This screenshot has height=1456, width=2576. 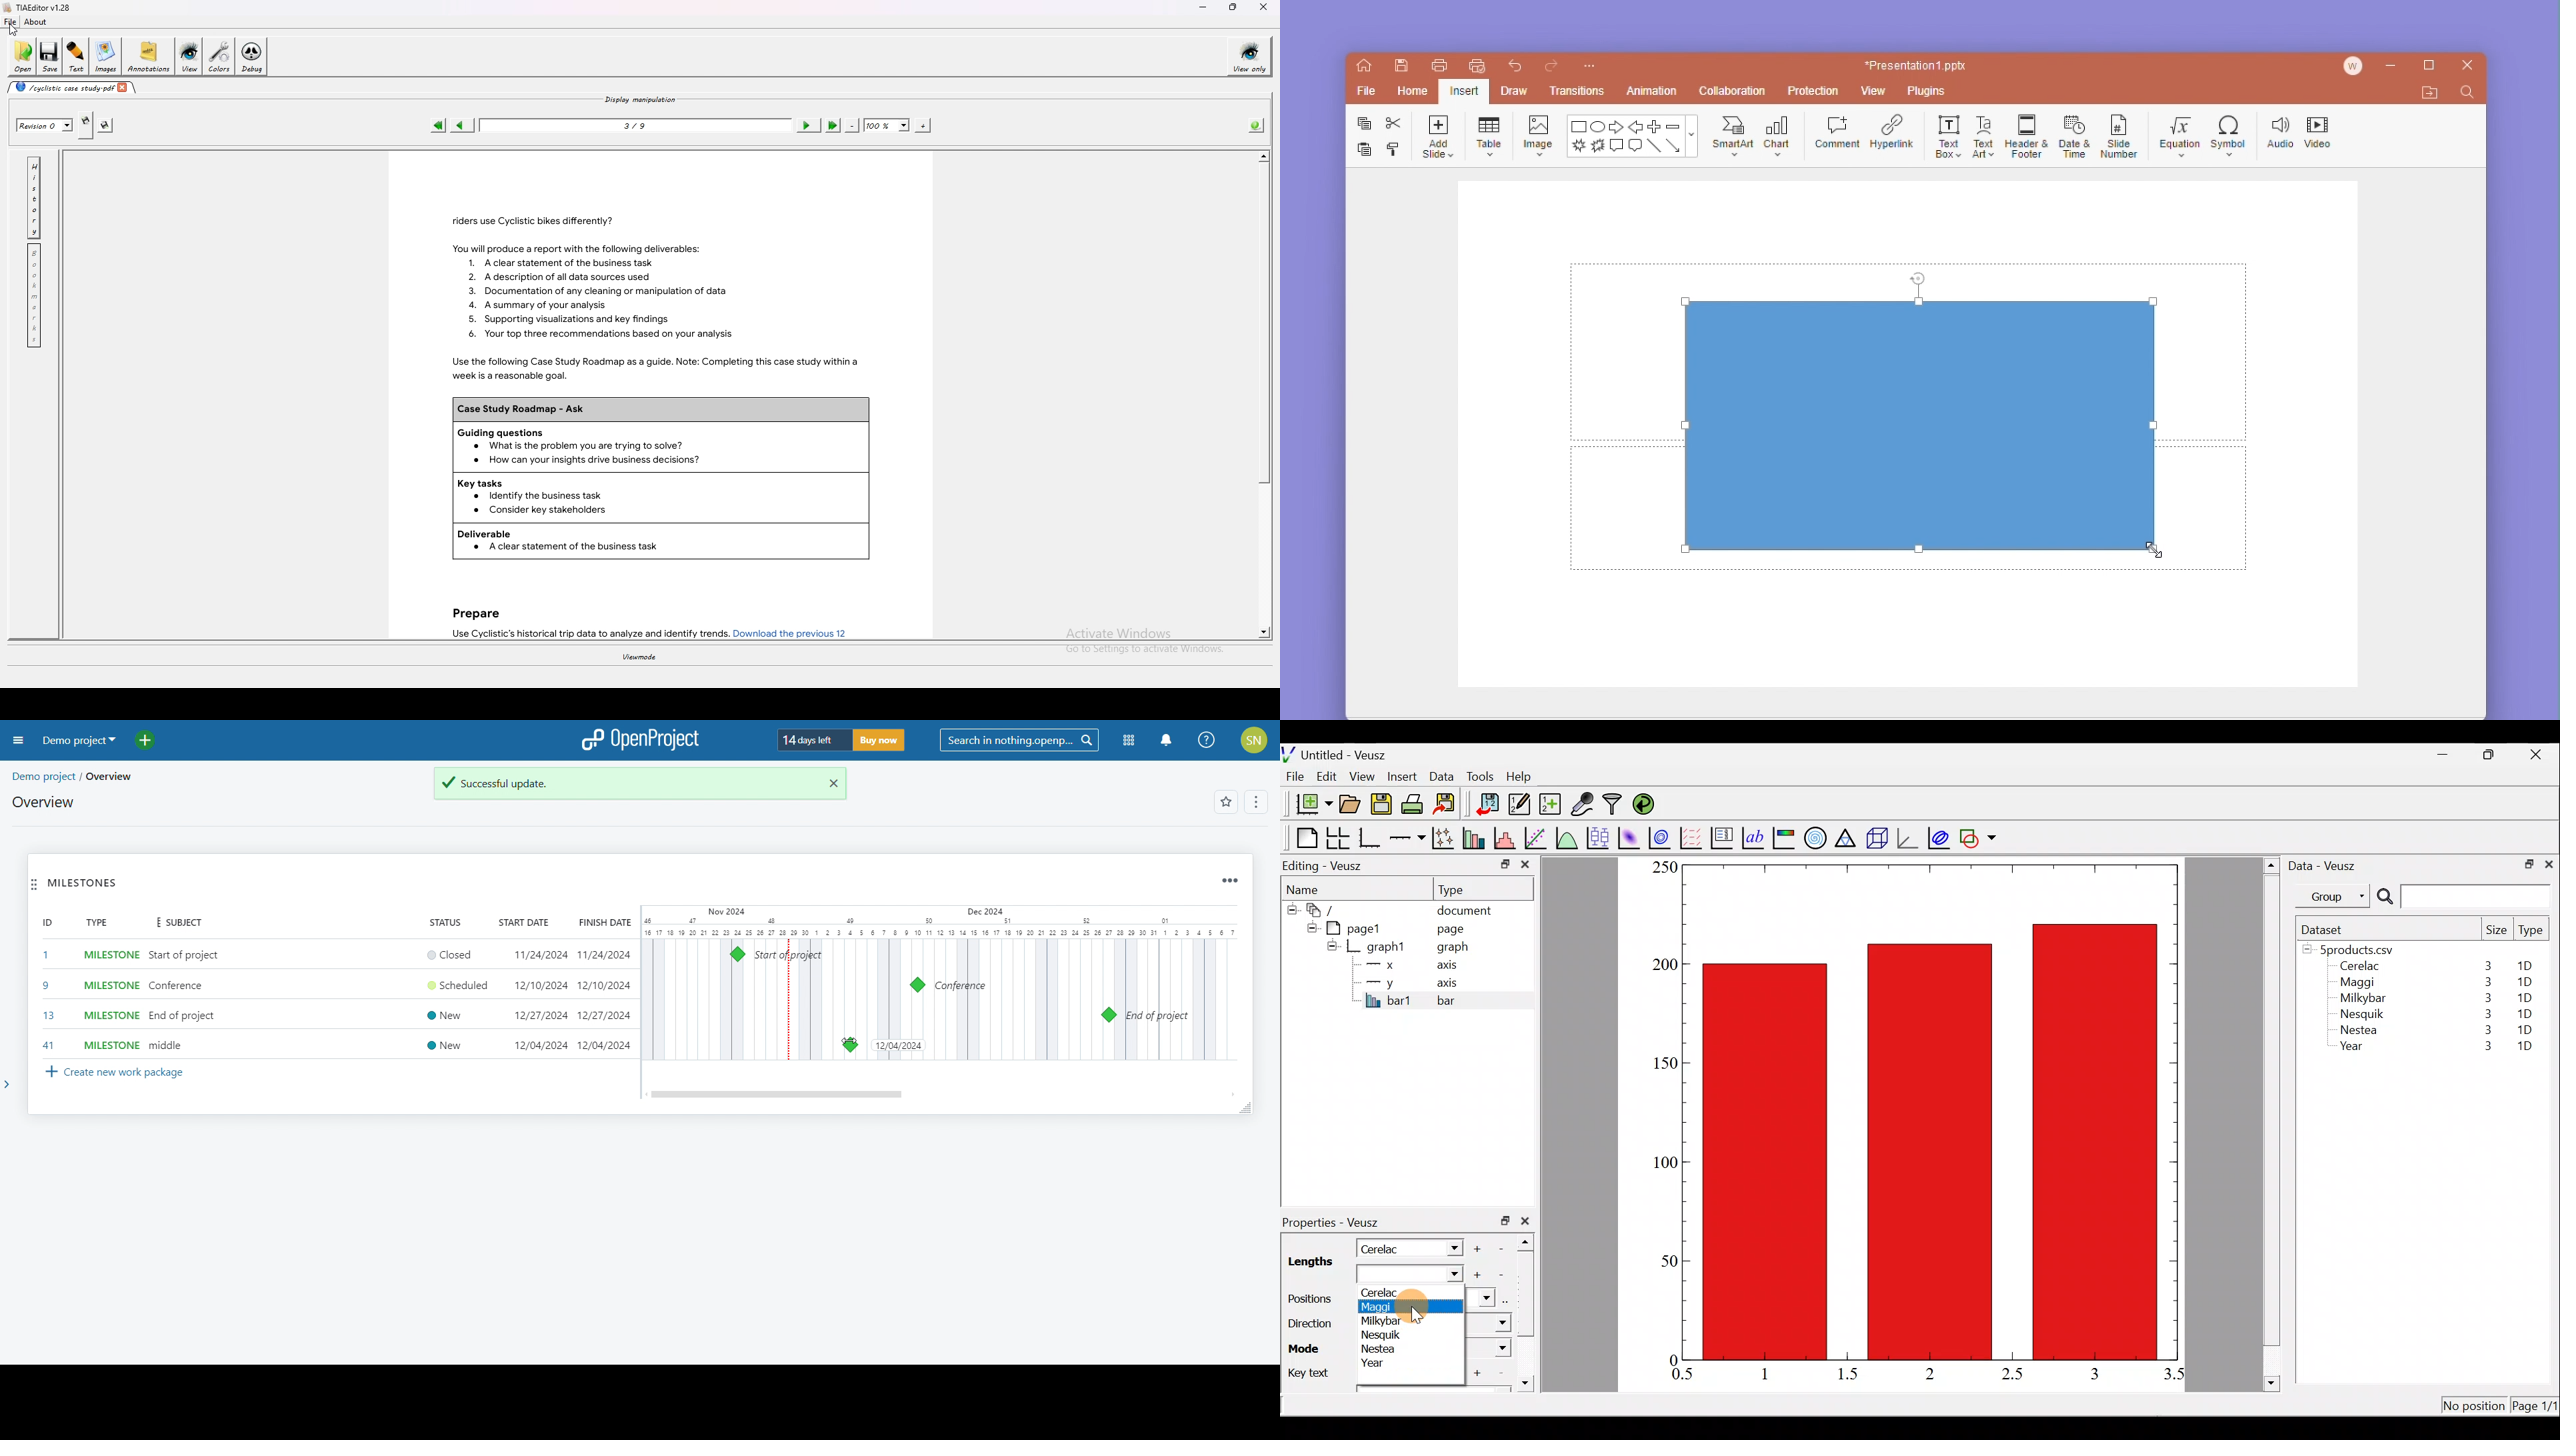 What do you see at coordinates (1437, 137) in the screenshot?
I see `add slide` at bounding box center [1437, 137].